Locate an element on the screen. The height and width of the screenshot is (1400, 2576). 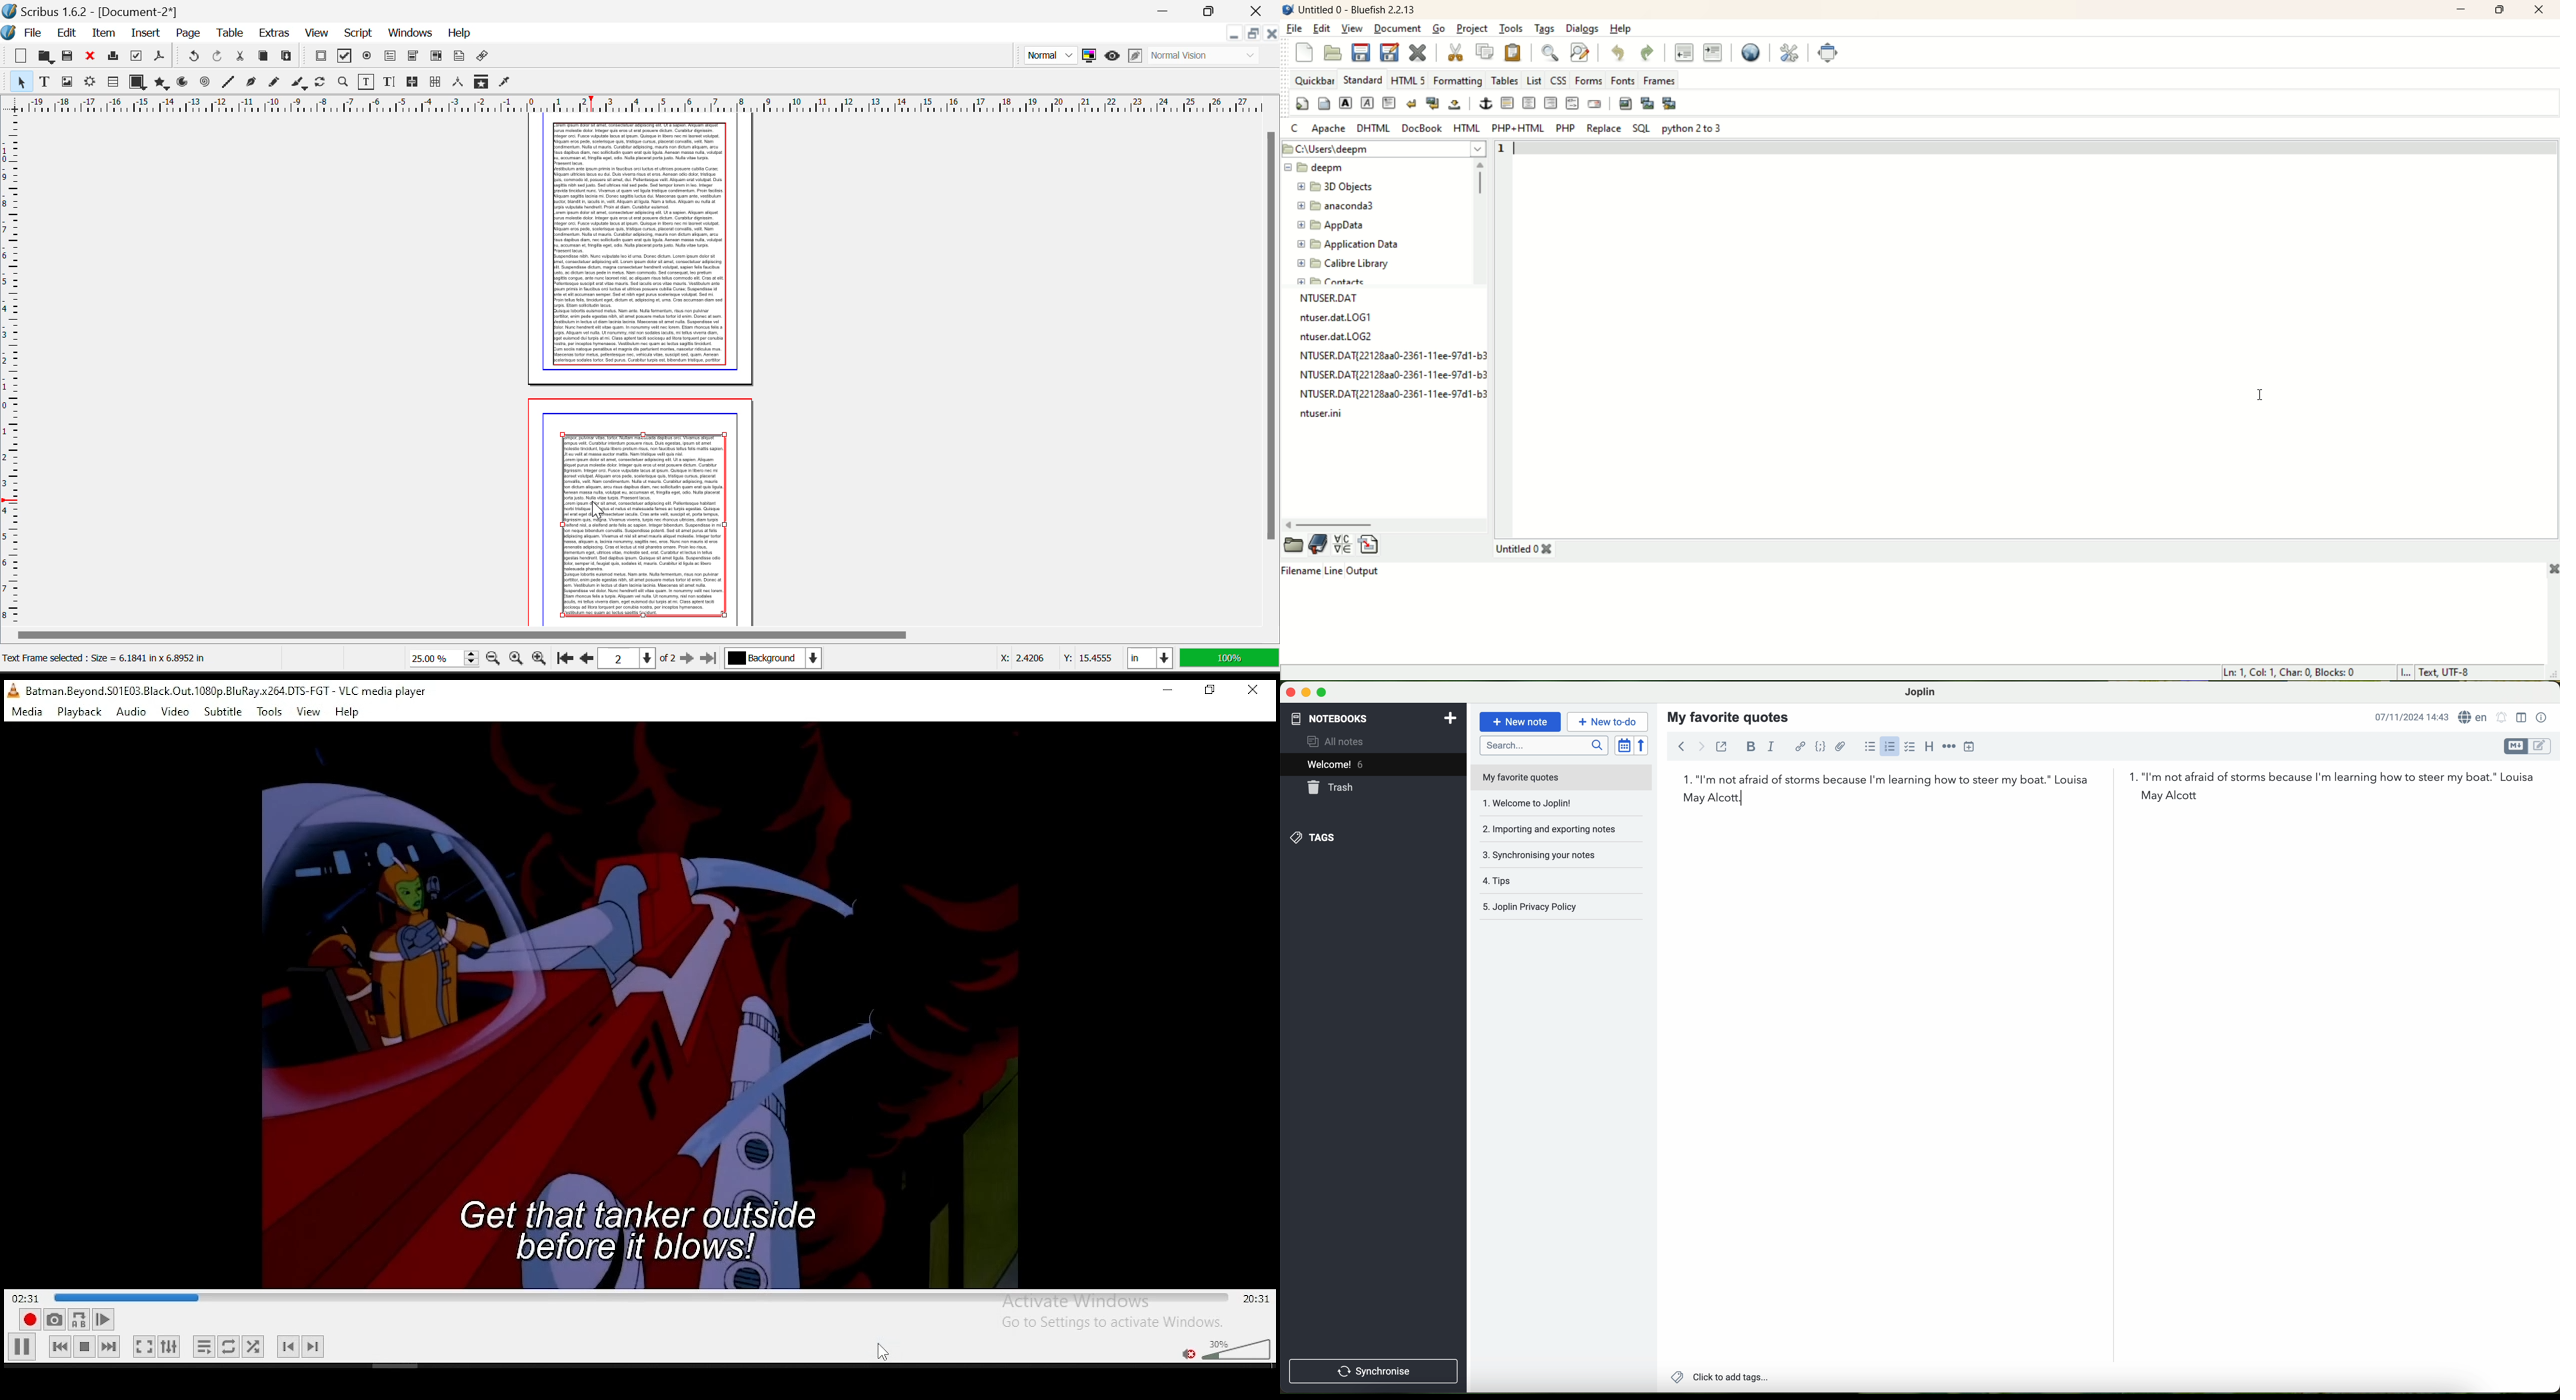
Scroll Bar is located at coordinates (1272, 376).